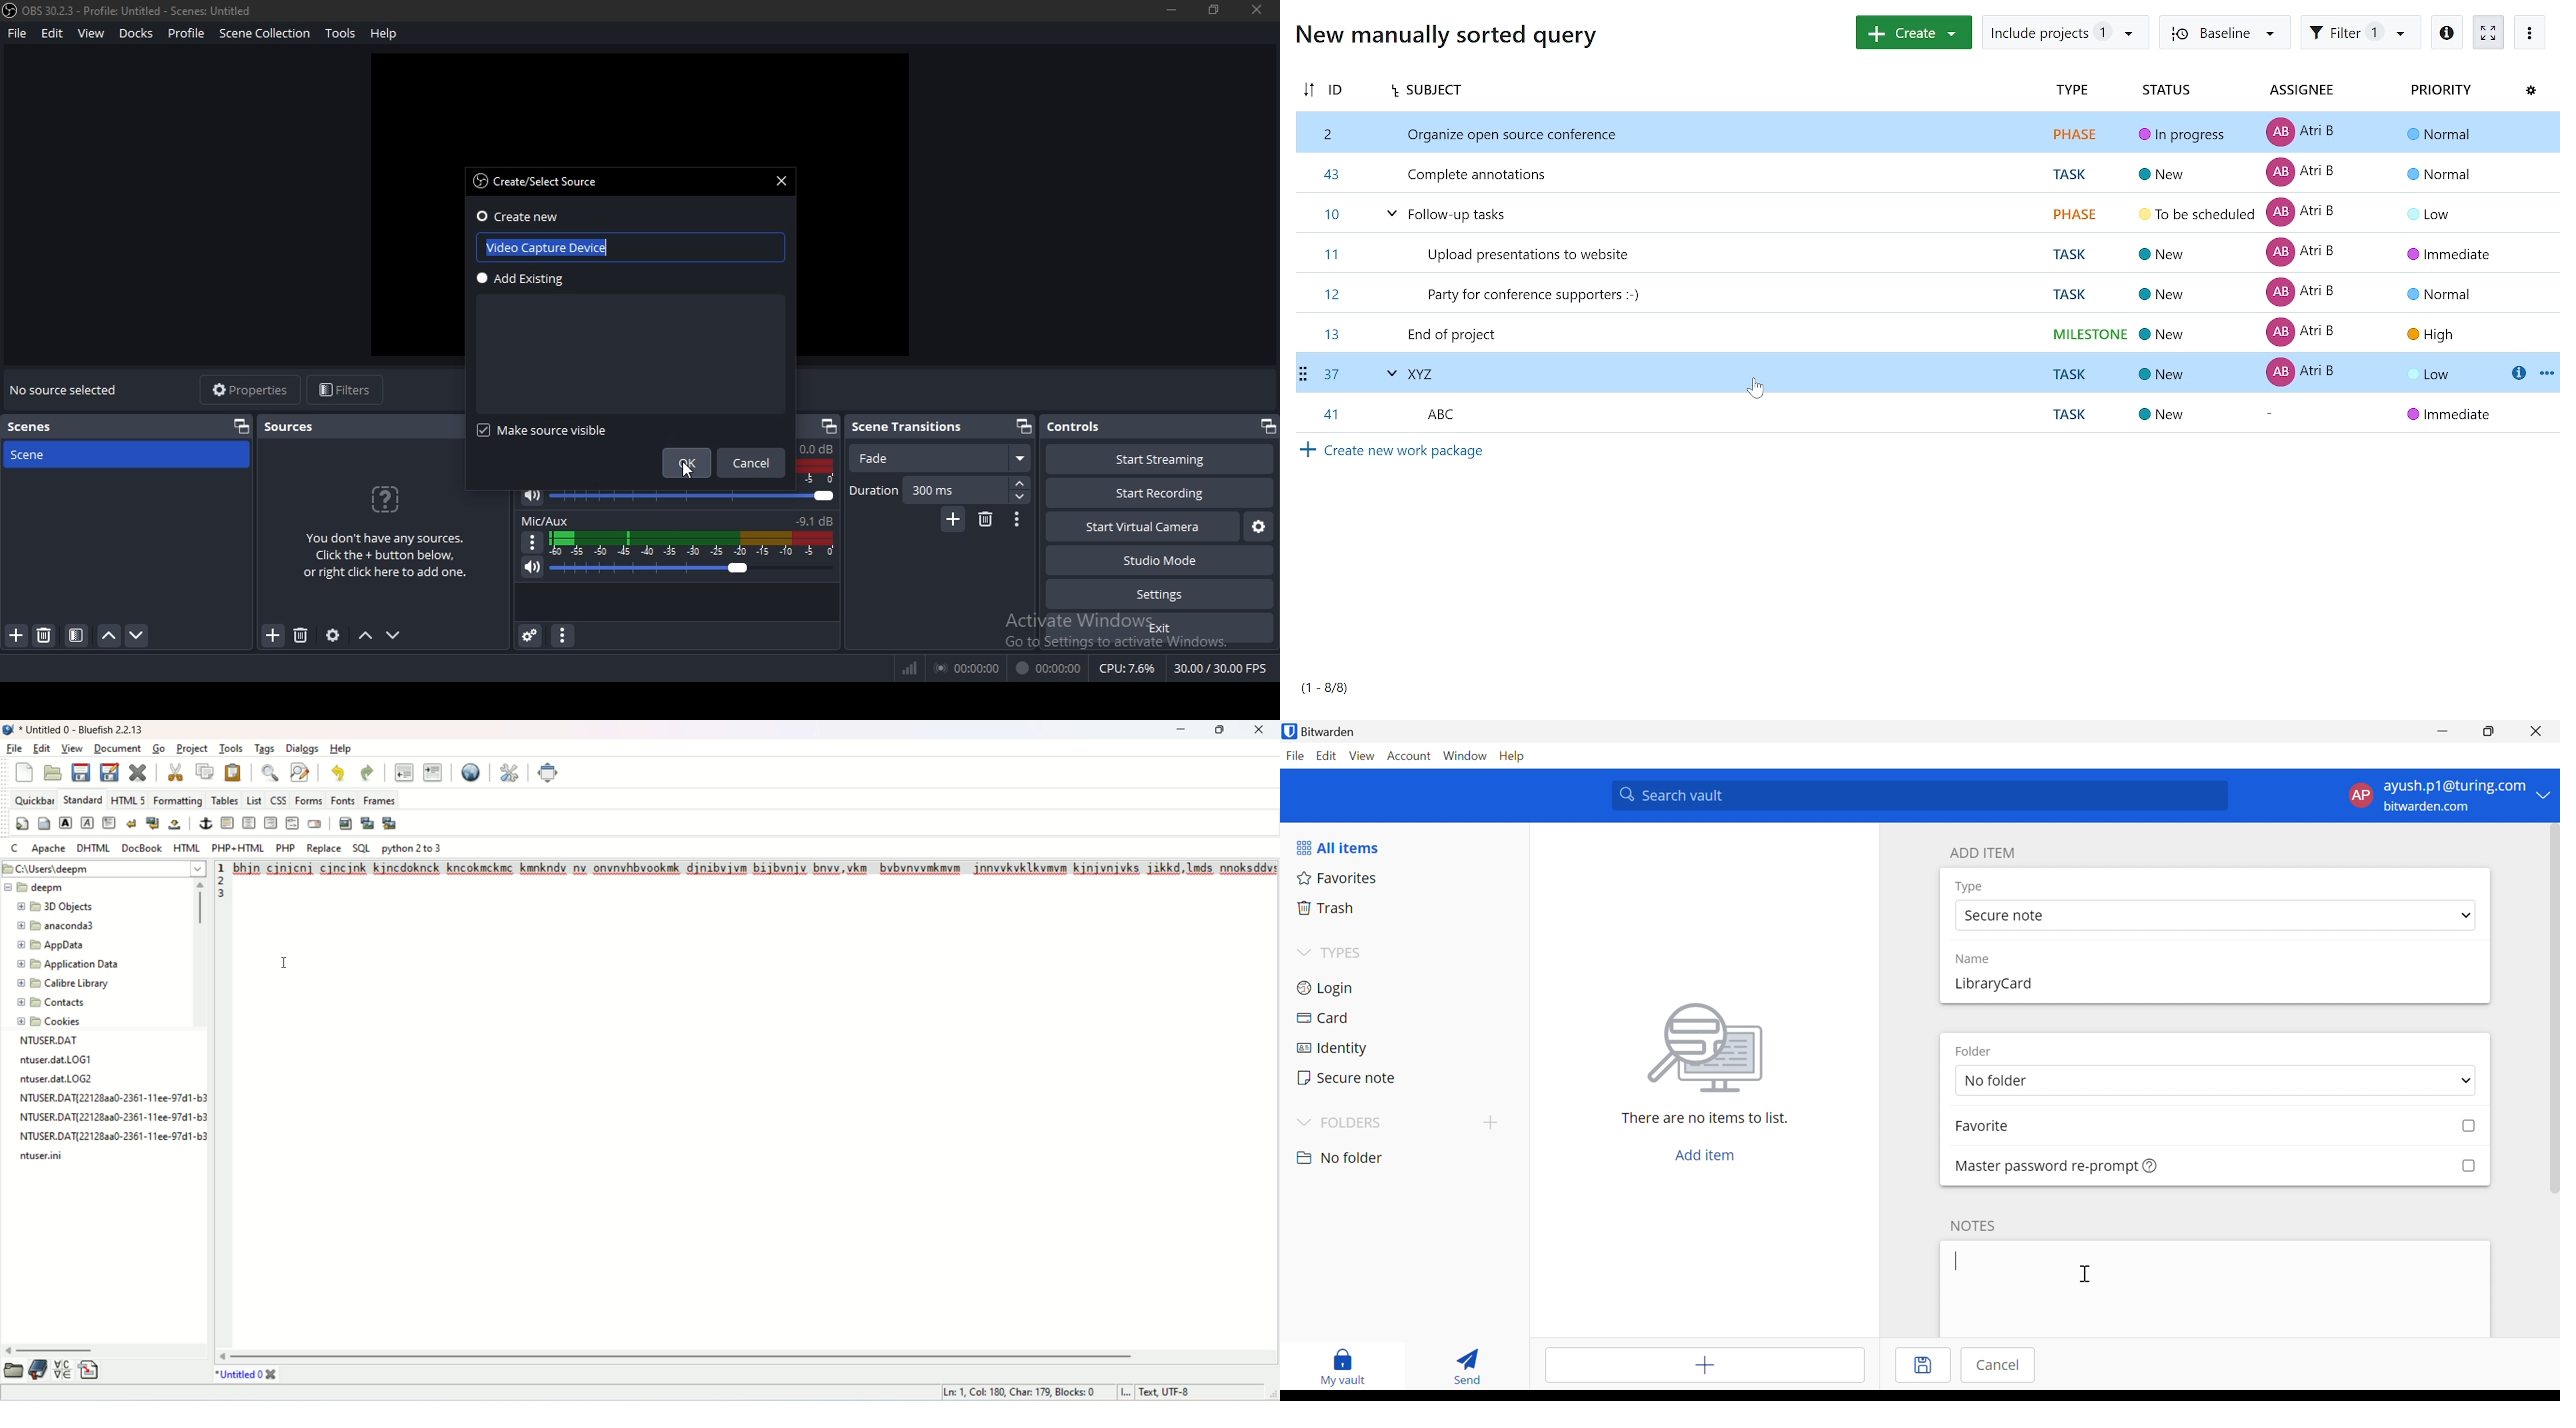 This screenshot has height=1428, width=2576. I want to click on open, so click(15, 1371).